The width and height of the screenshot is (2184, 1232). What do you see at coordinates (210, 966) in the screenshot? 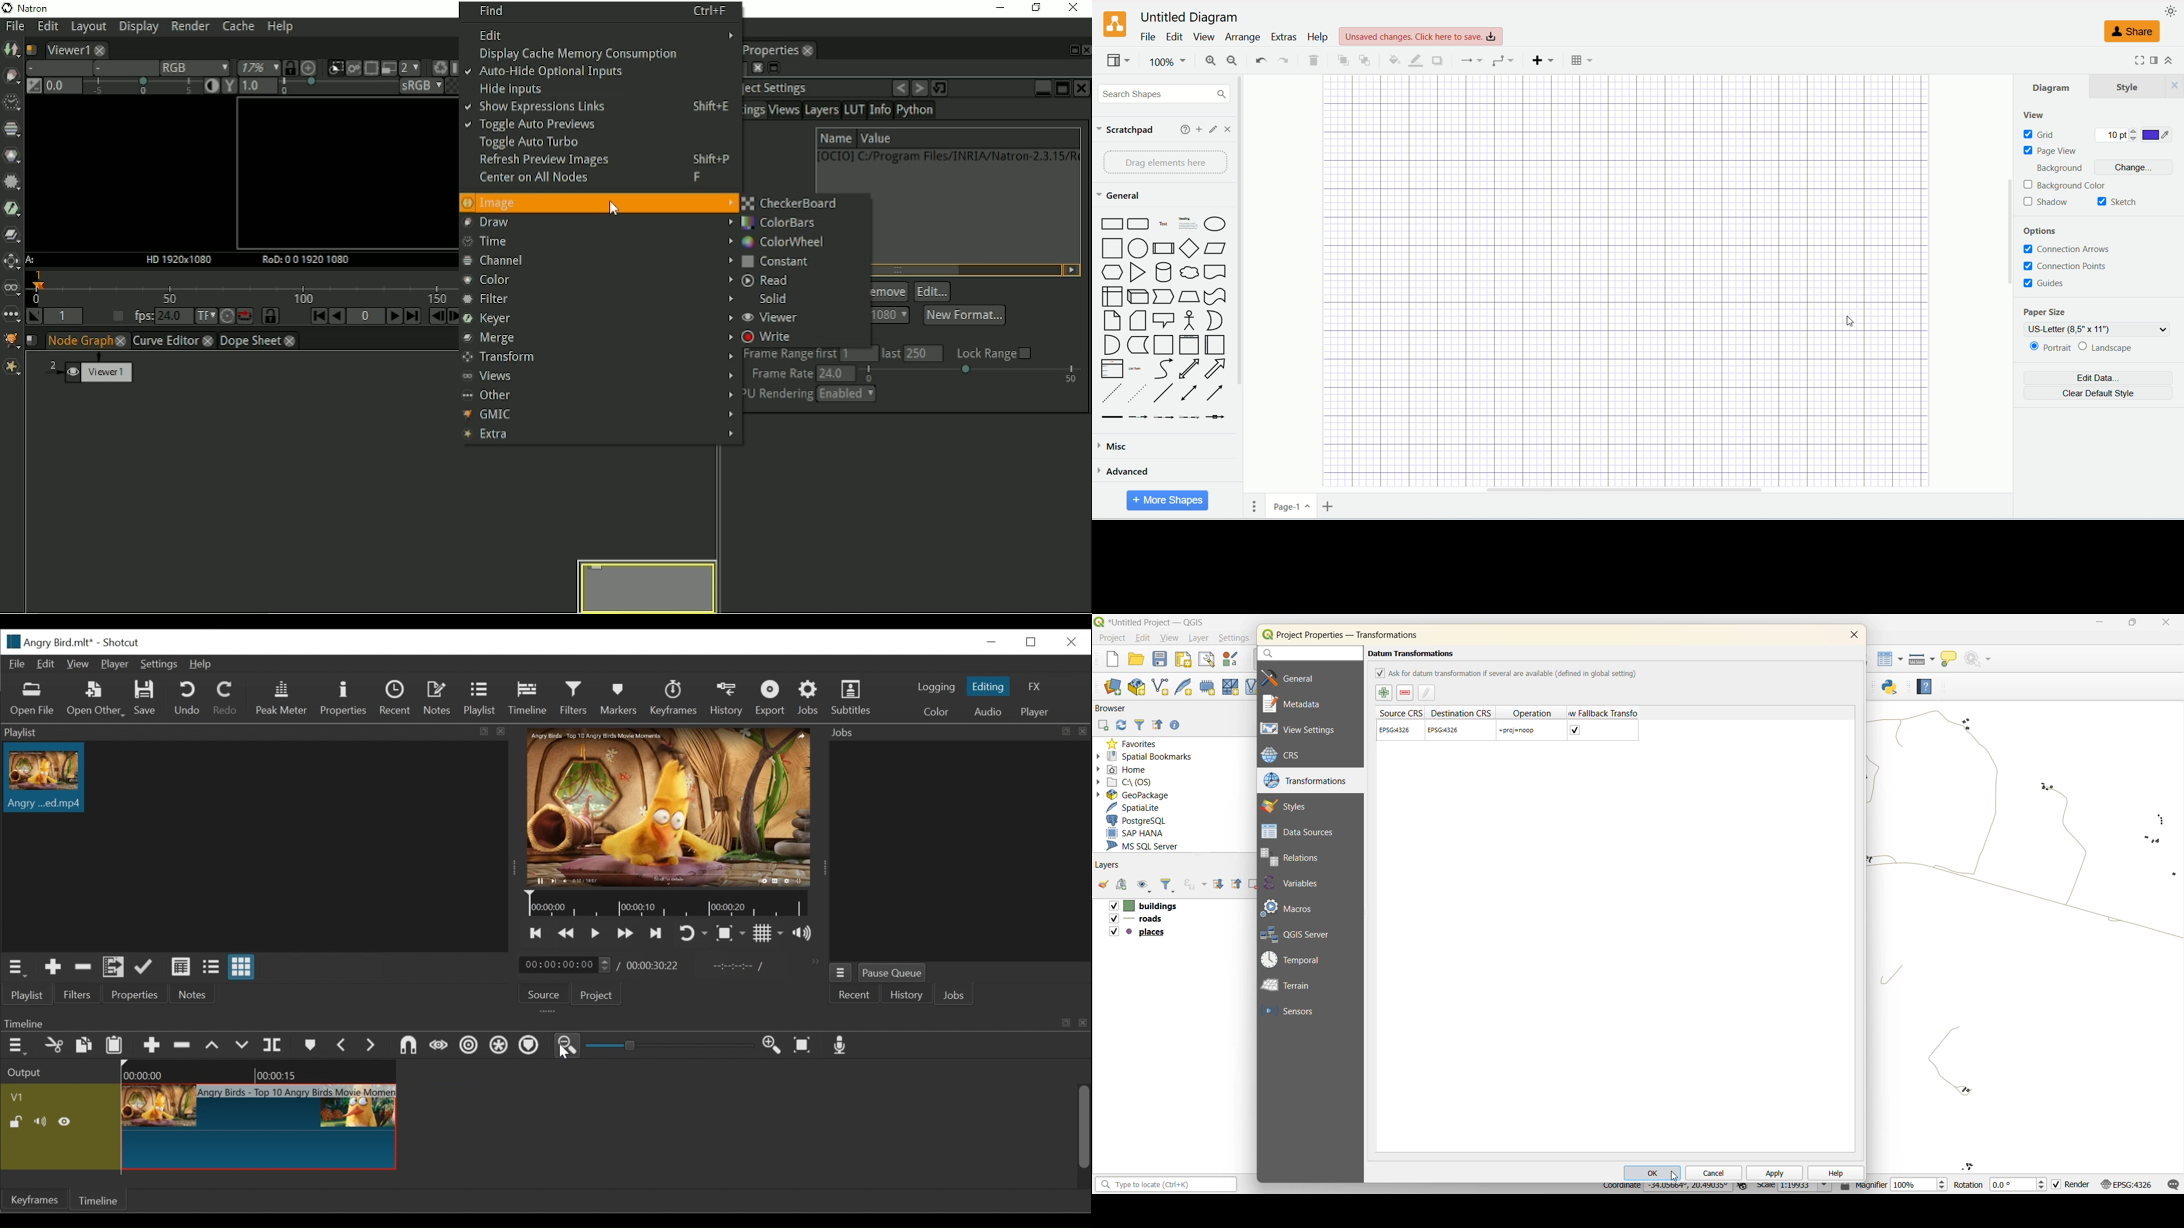
I see `View as files` at bounding box center [210, 966].